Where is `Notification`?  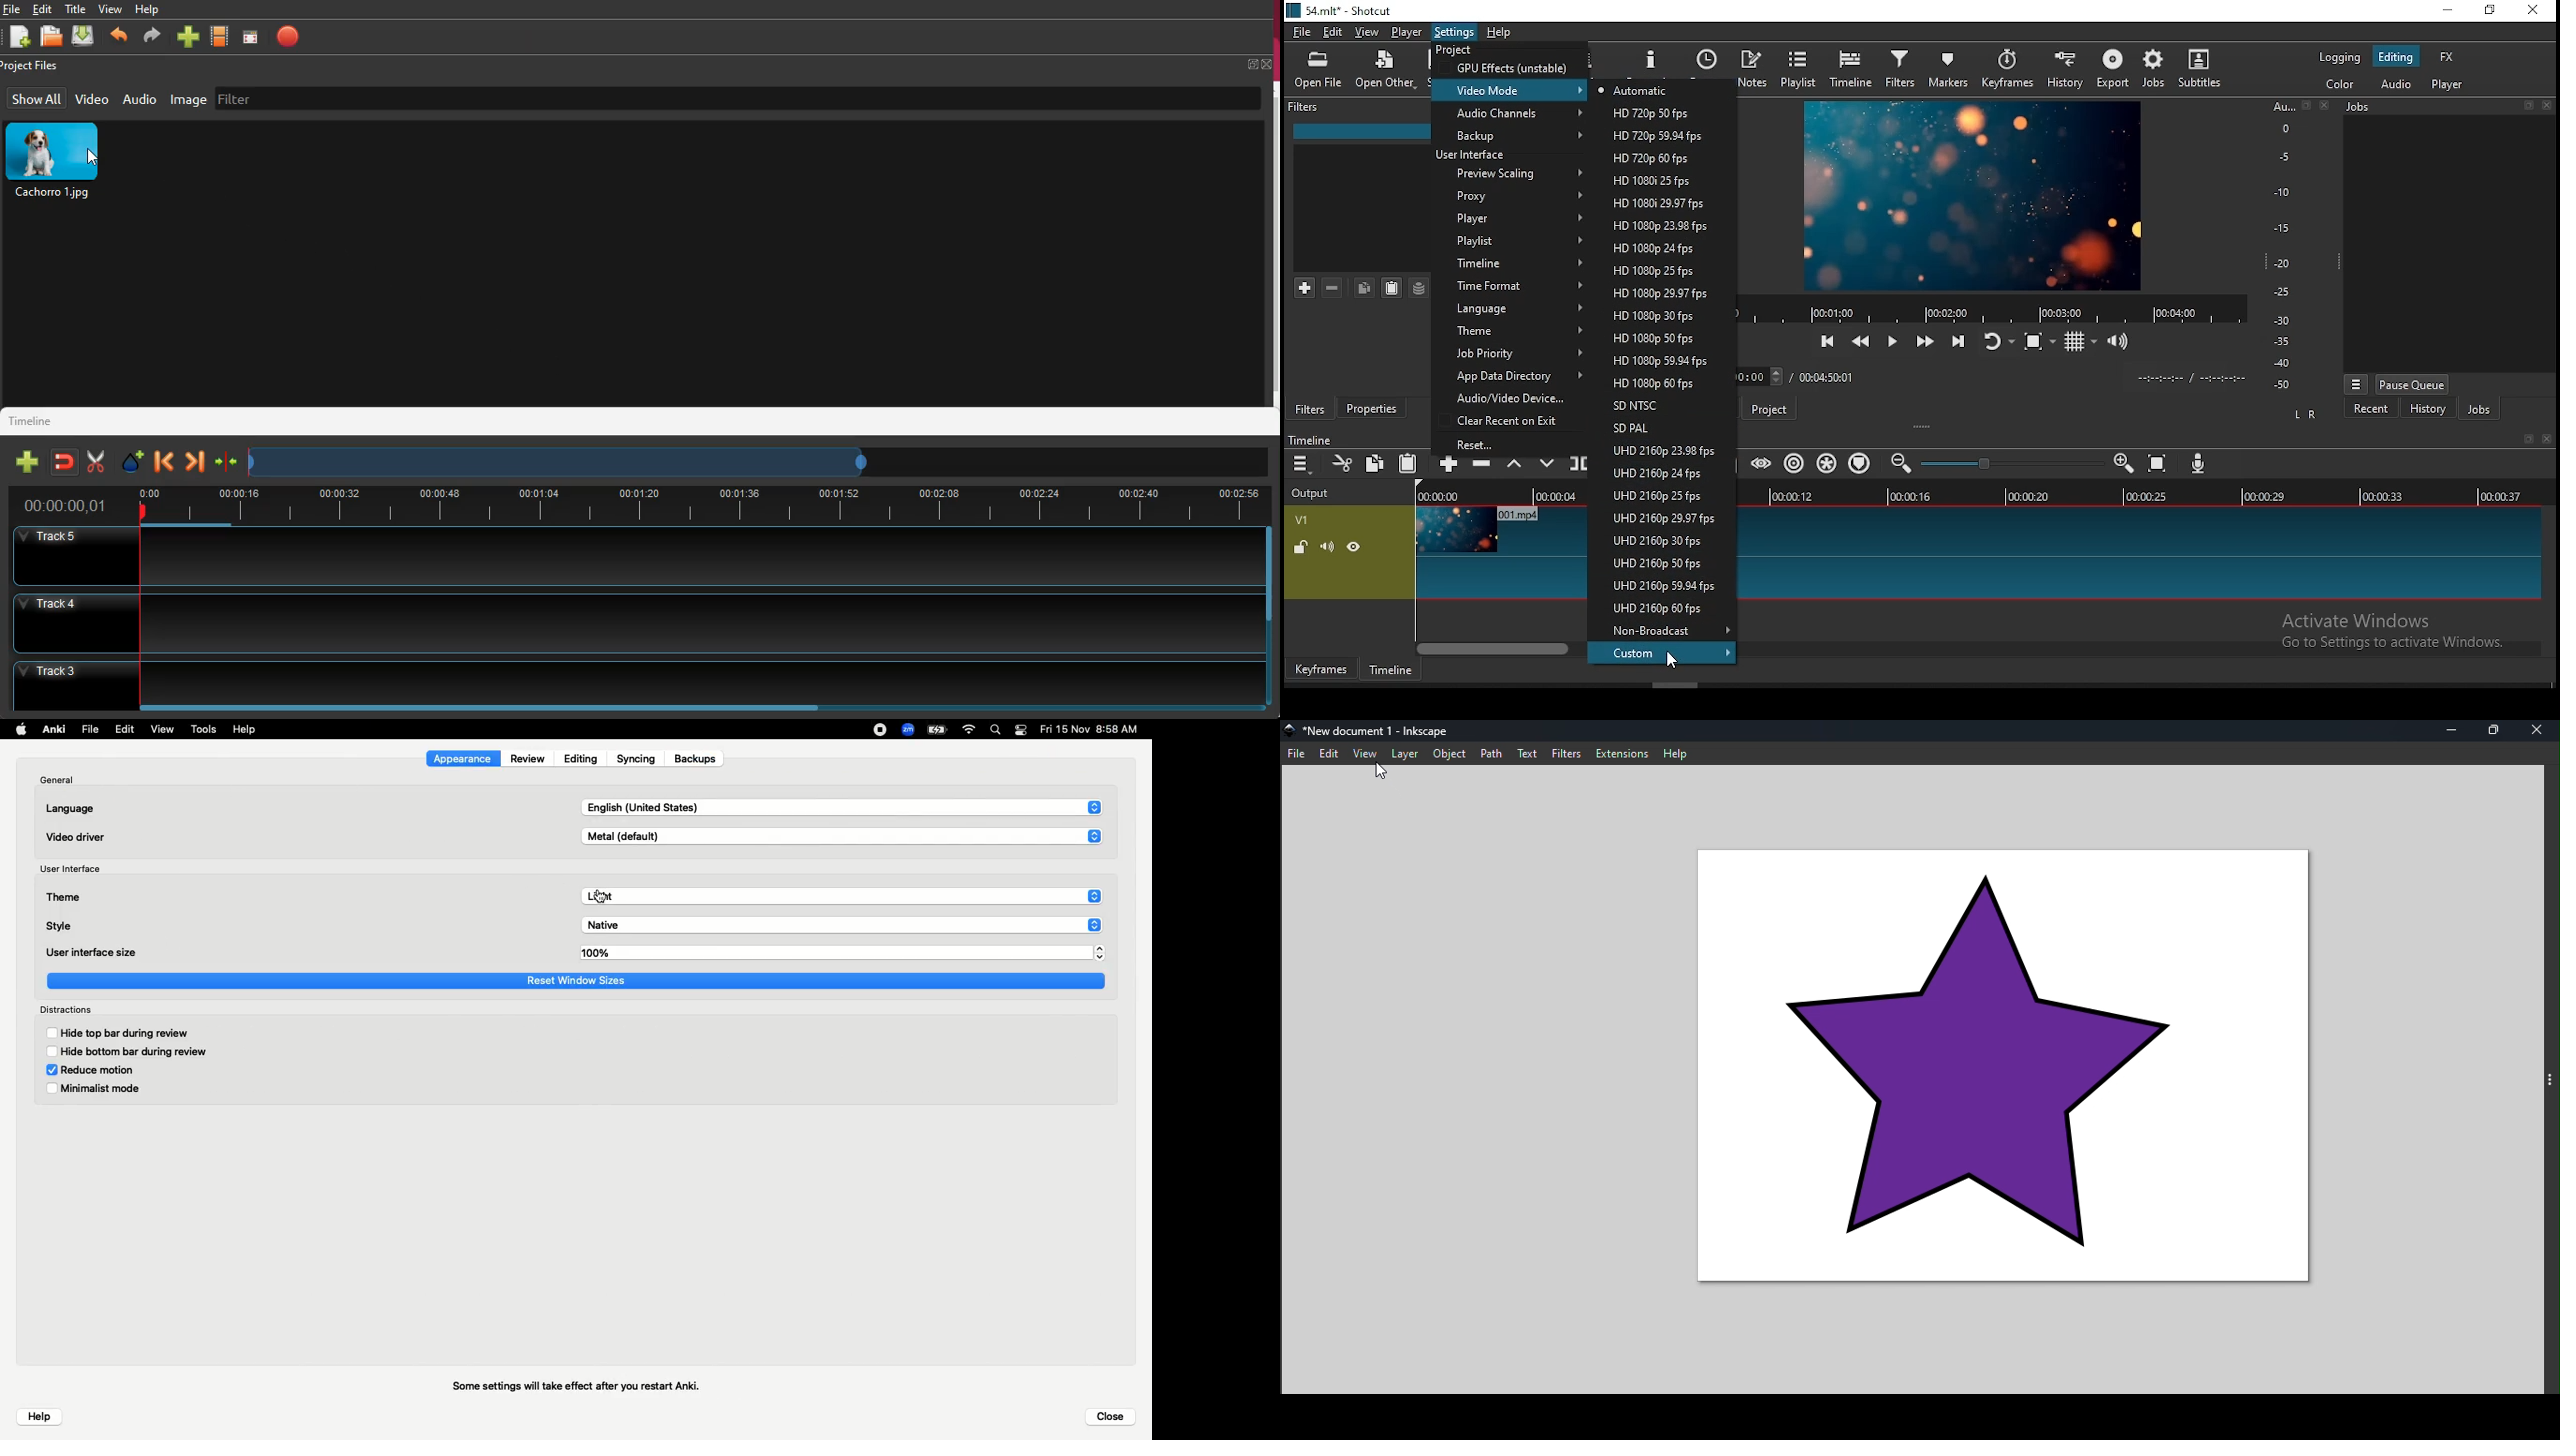 Notification is located at coordinates (1021, 731).